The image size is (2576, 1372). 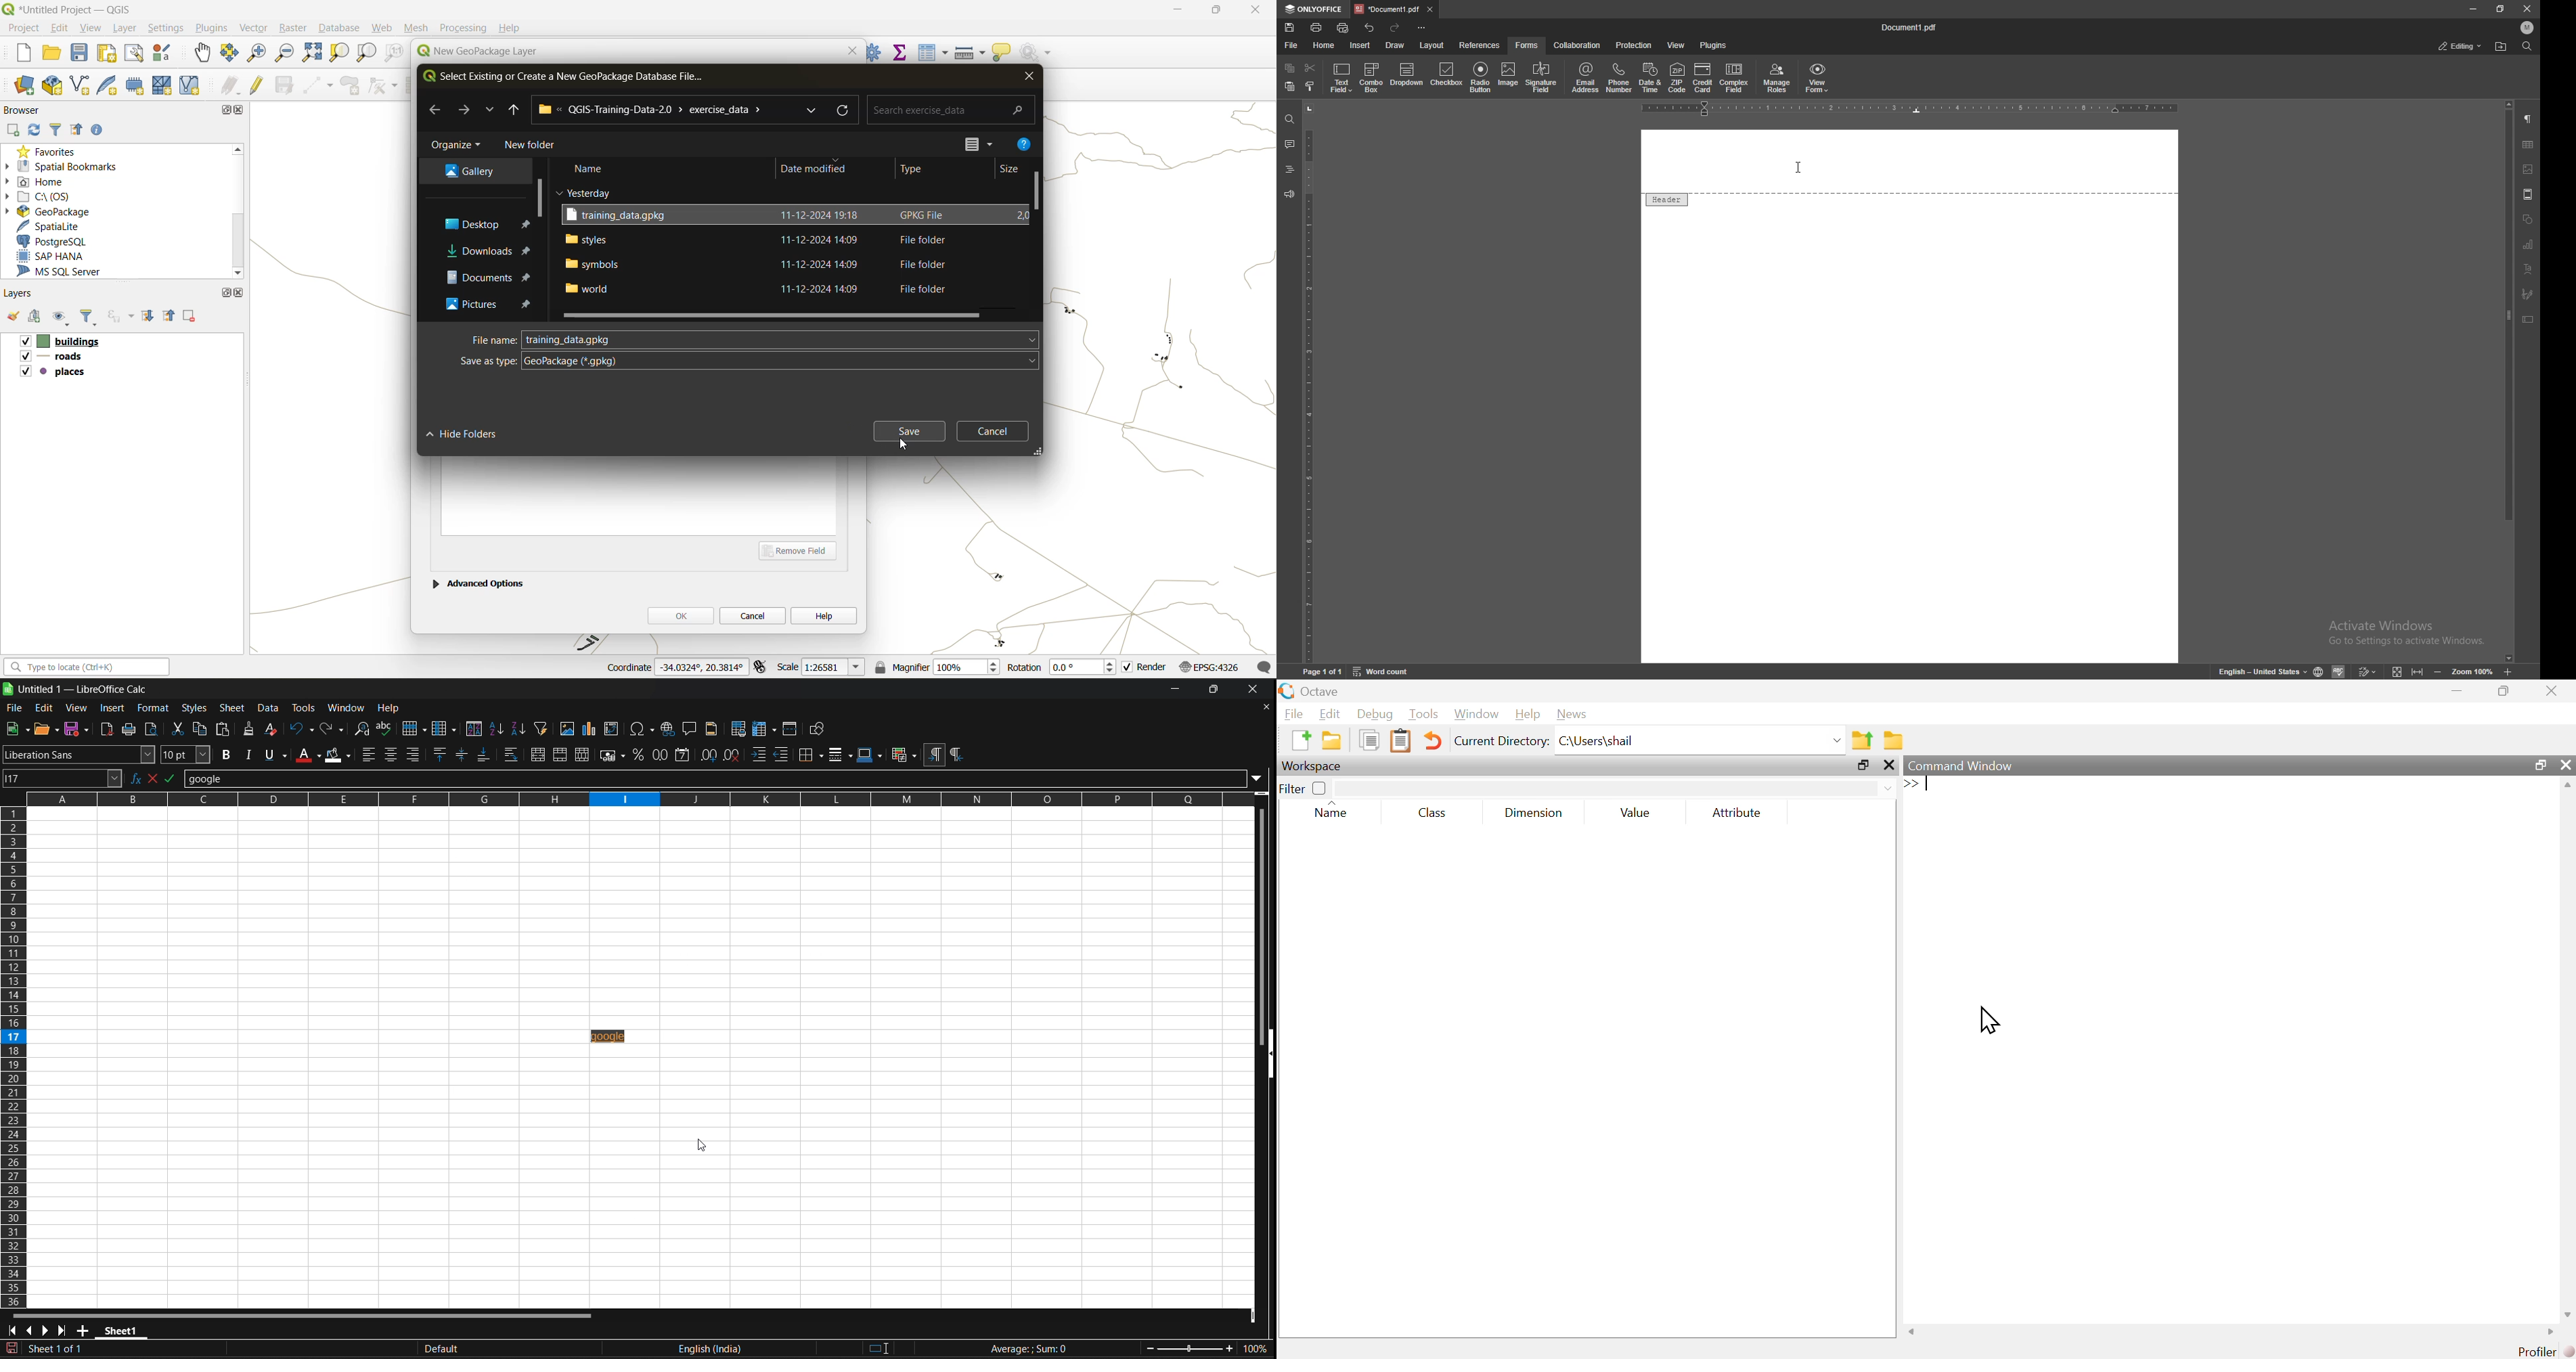 What do you see at coordinates (1359, 45) in the screenshot?
I see `insert` at bounding box center [1359, 45].